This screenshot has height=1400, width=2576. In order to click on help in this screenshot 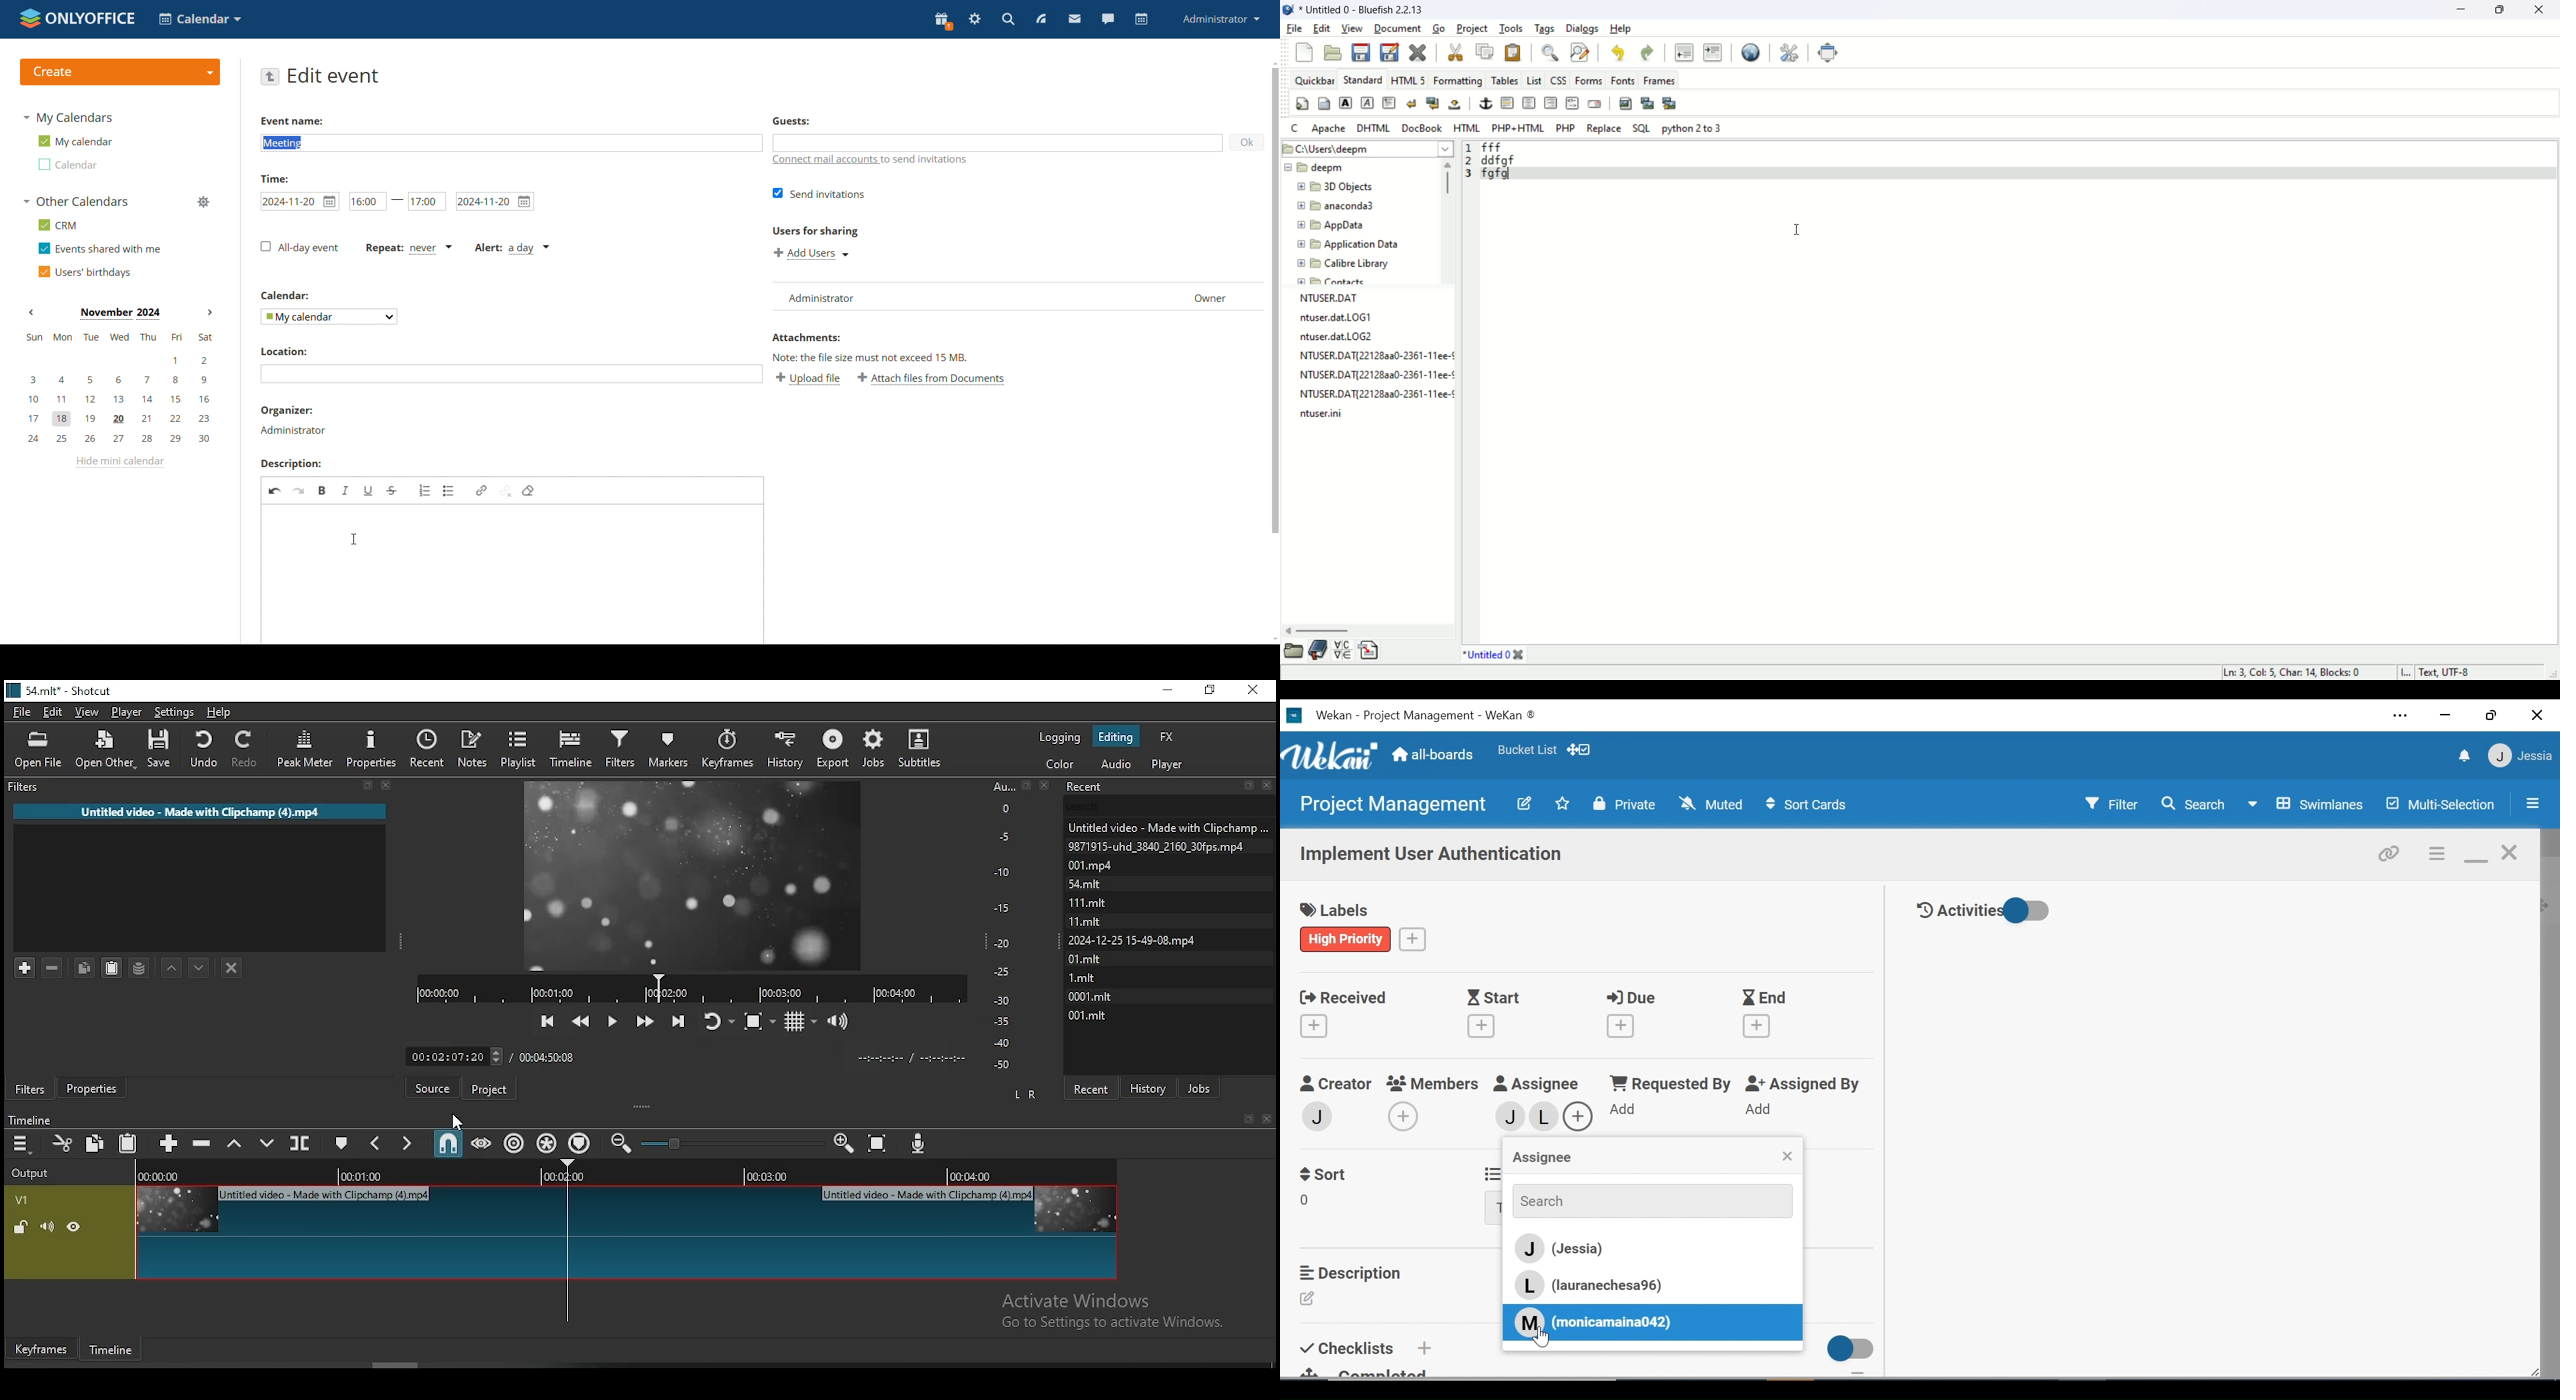, I will do `click(218, 711)`.